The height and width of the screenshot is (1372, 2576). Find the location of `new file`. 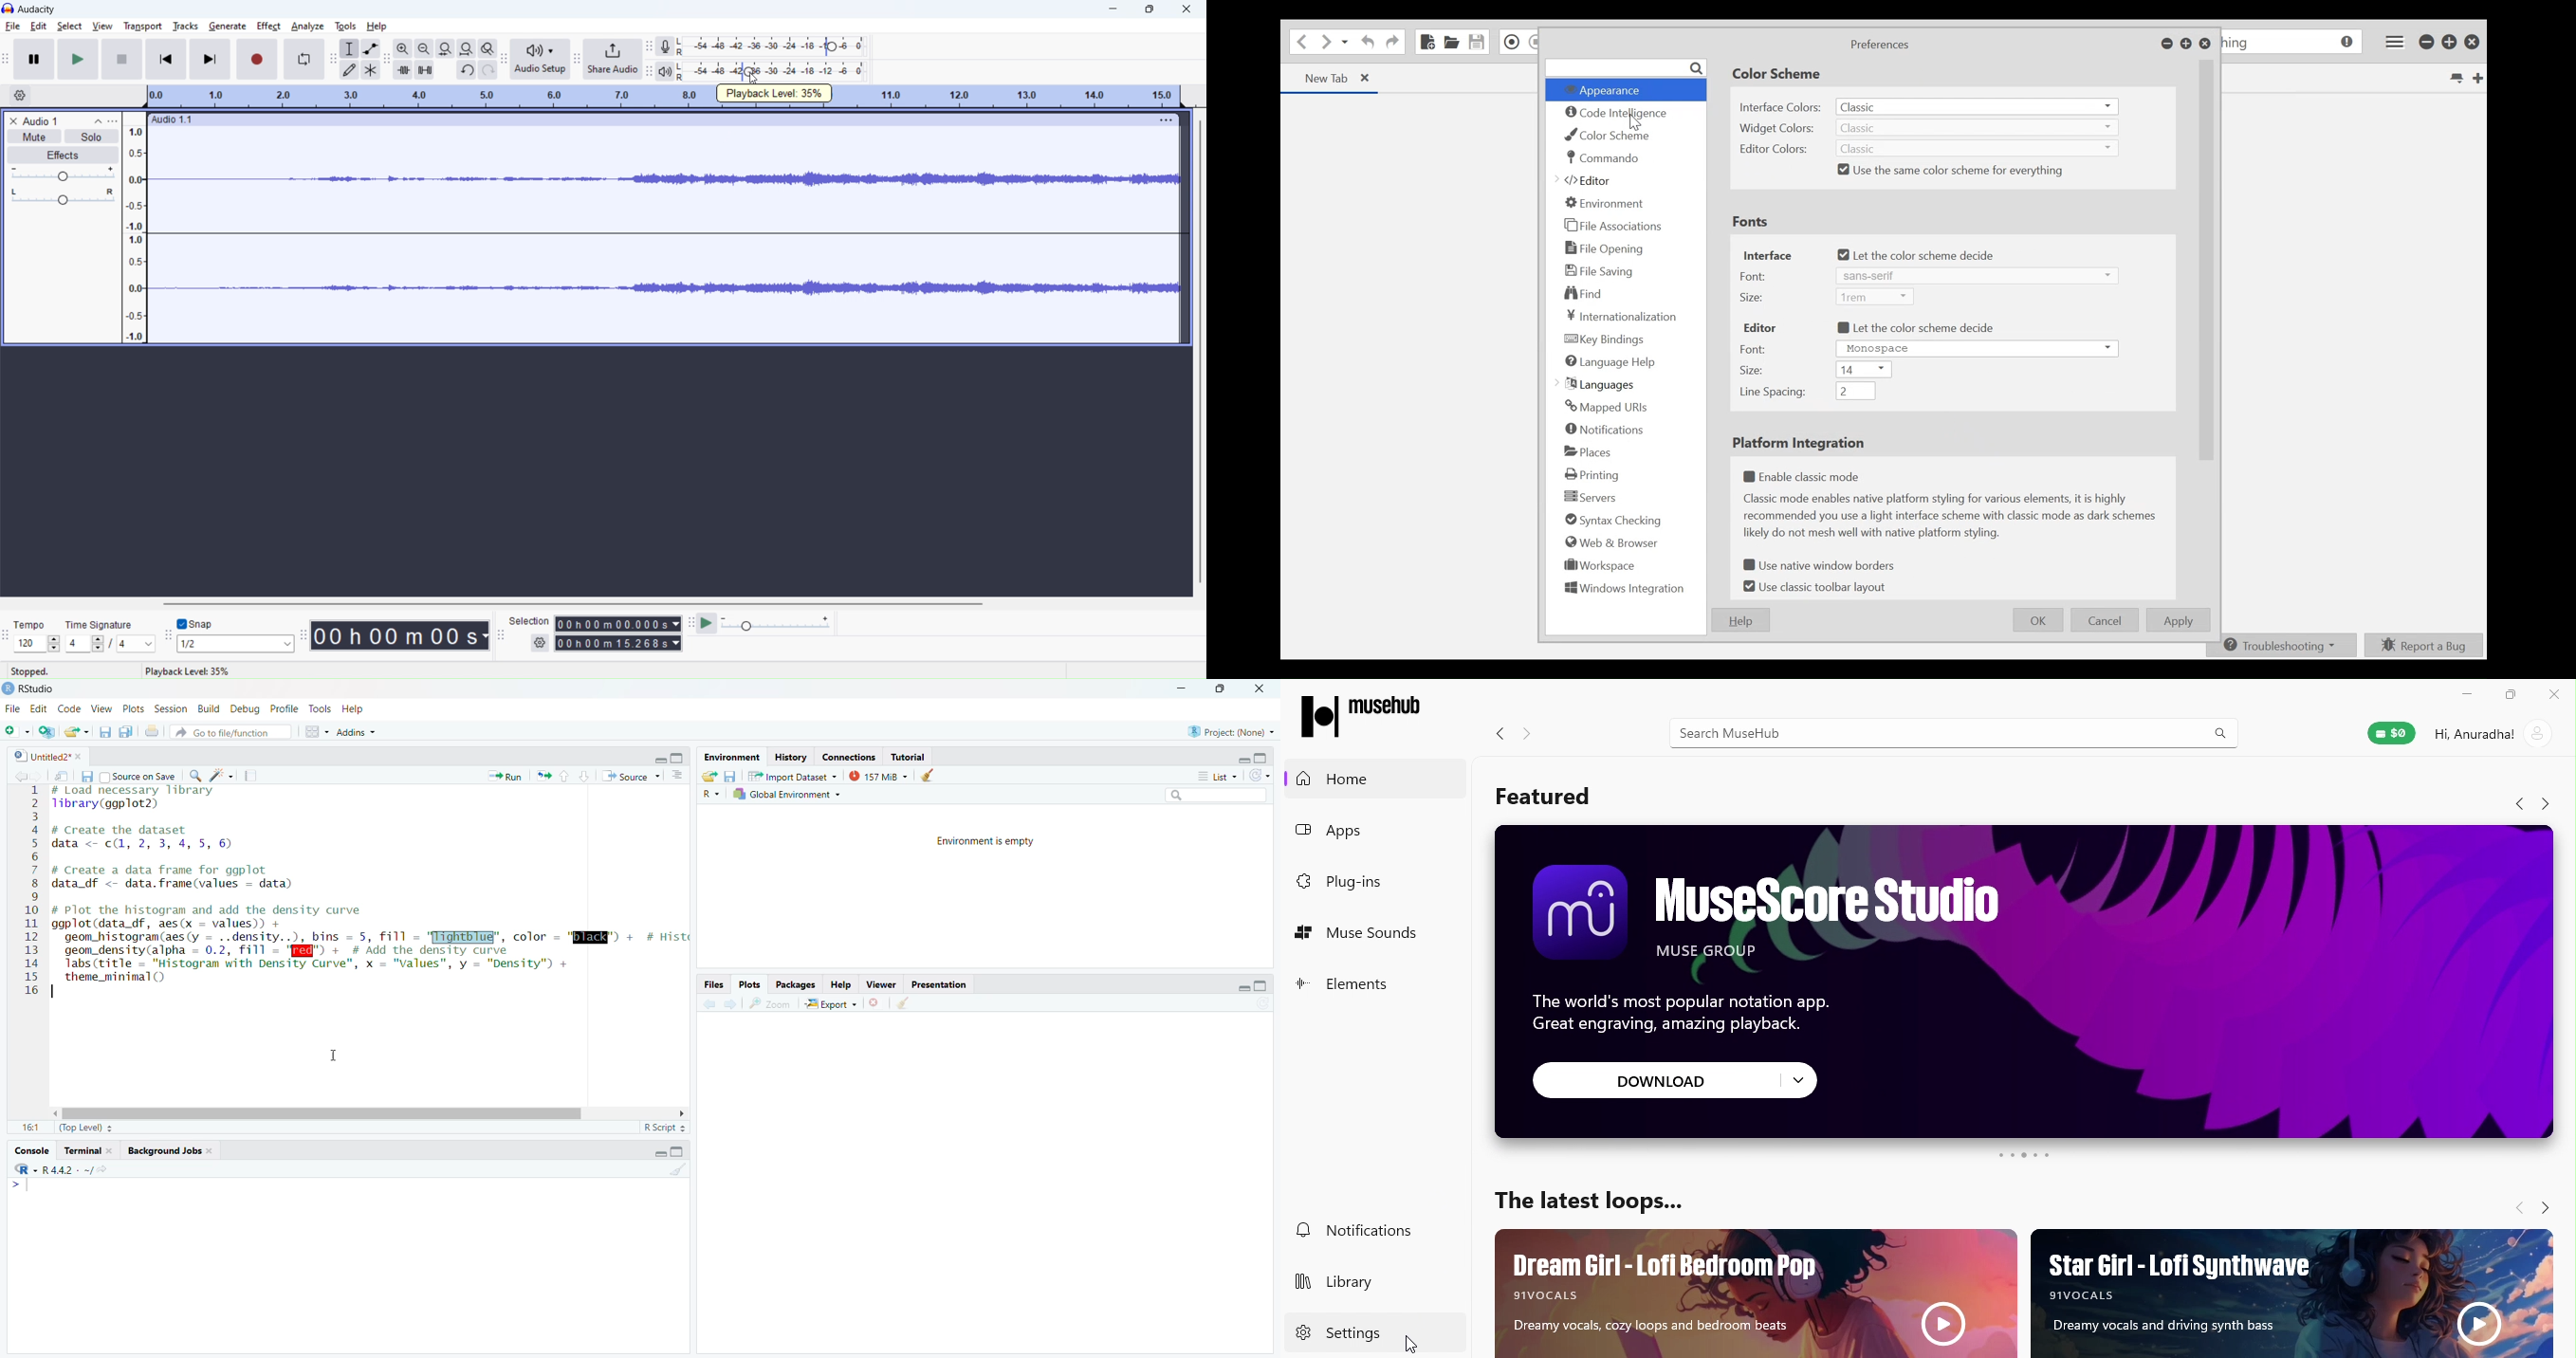

new file is located at coordinates (16, 732).